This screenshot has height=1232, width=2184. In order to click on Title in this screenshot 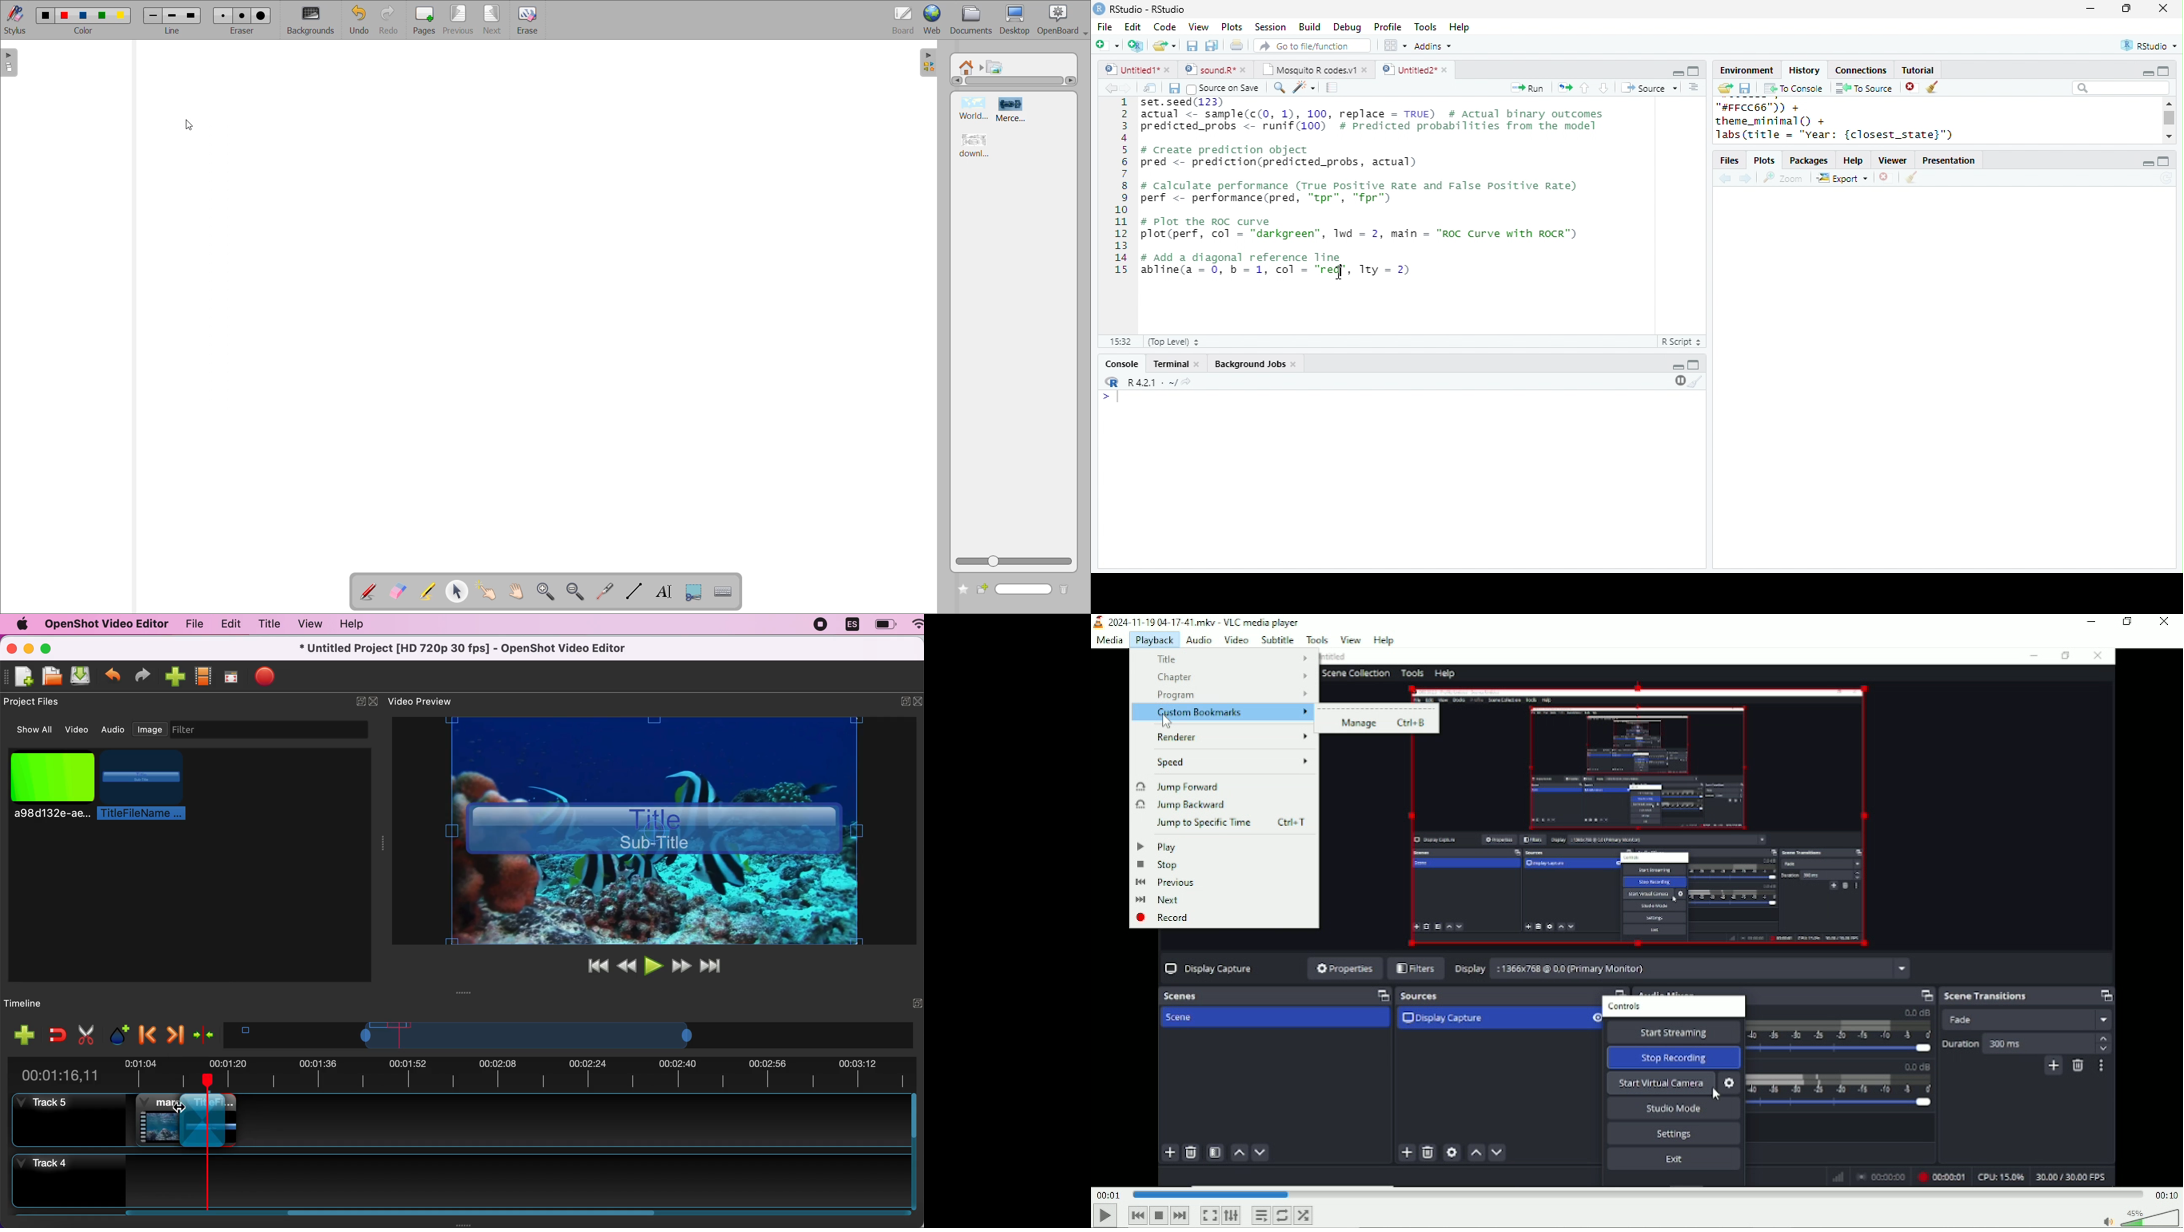, I will do `click(1233, 659)`.